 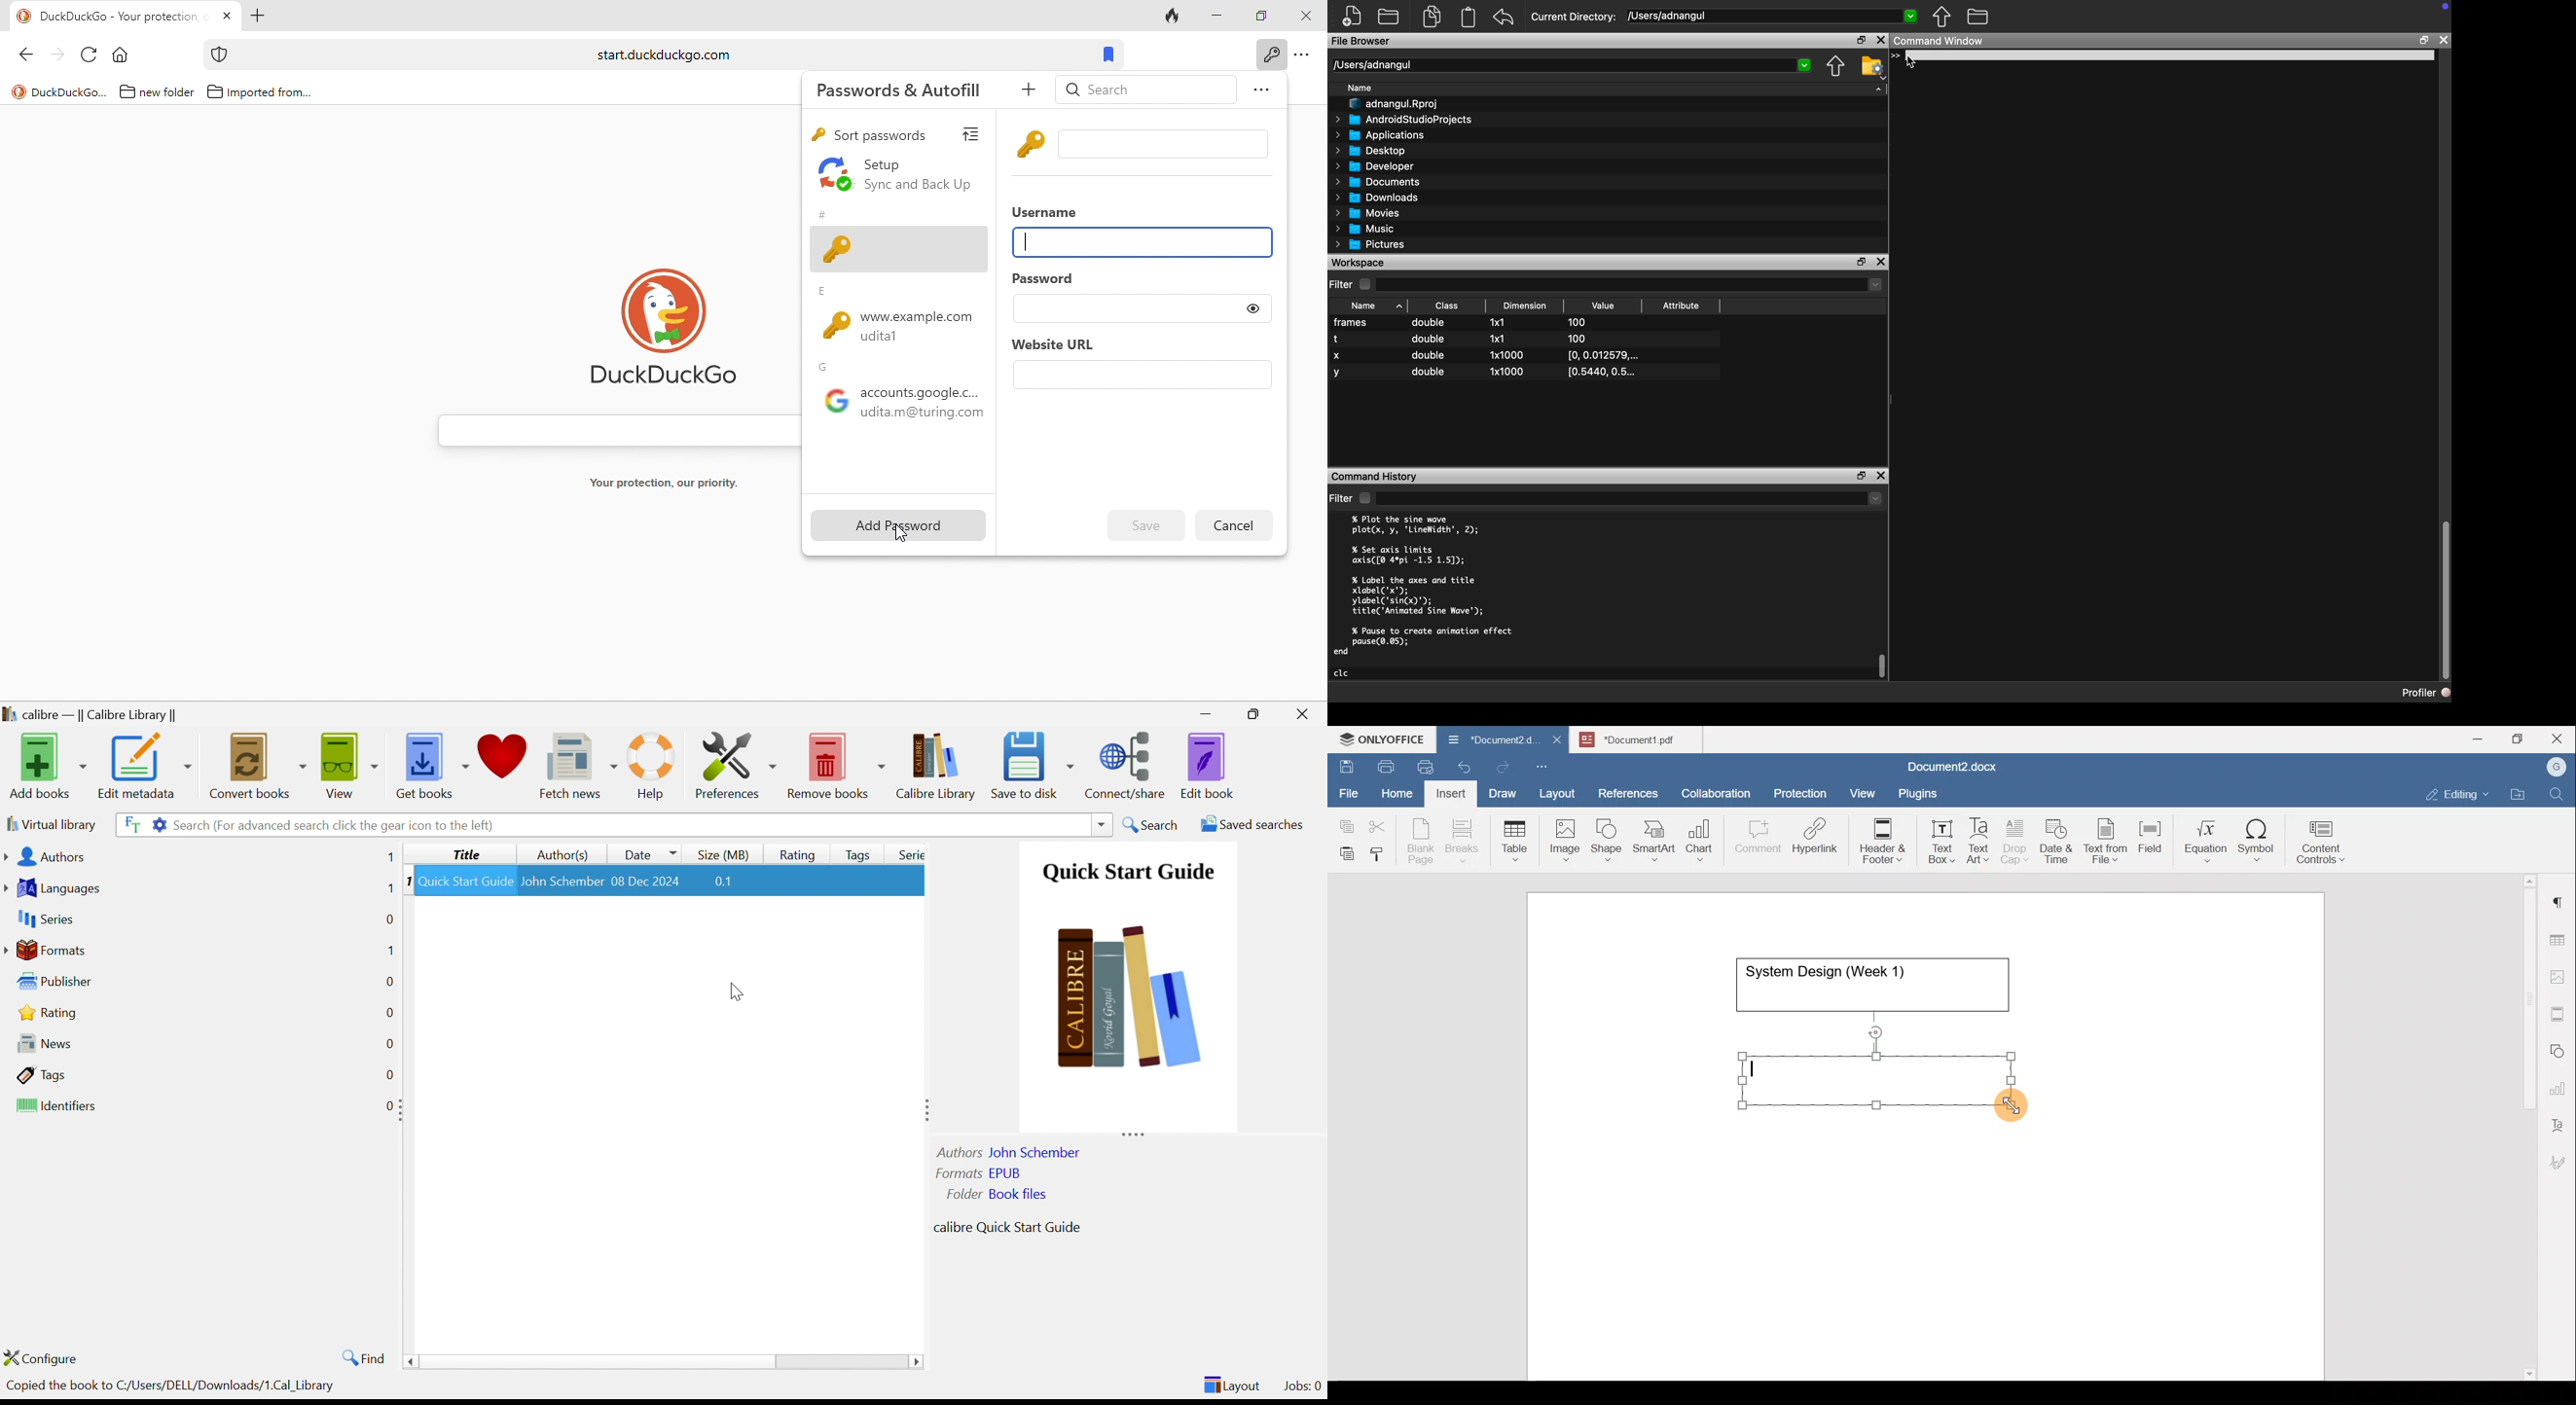 What do you see at coordinates (389, 919) in the screenshot?
I see `0` at bounding box center [389, 919].